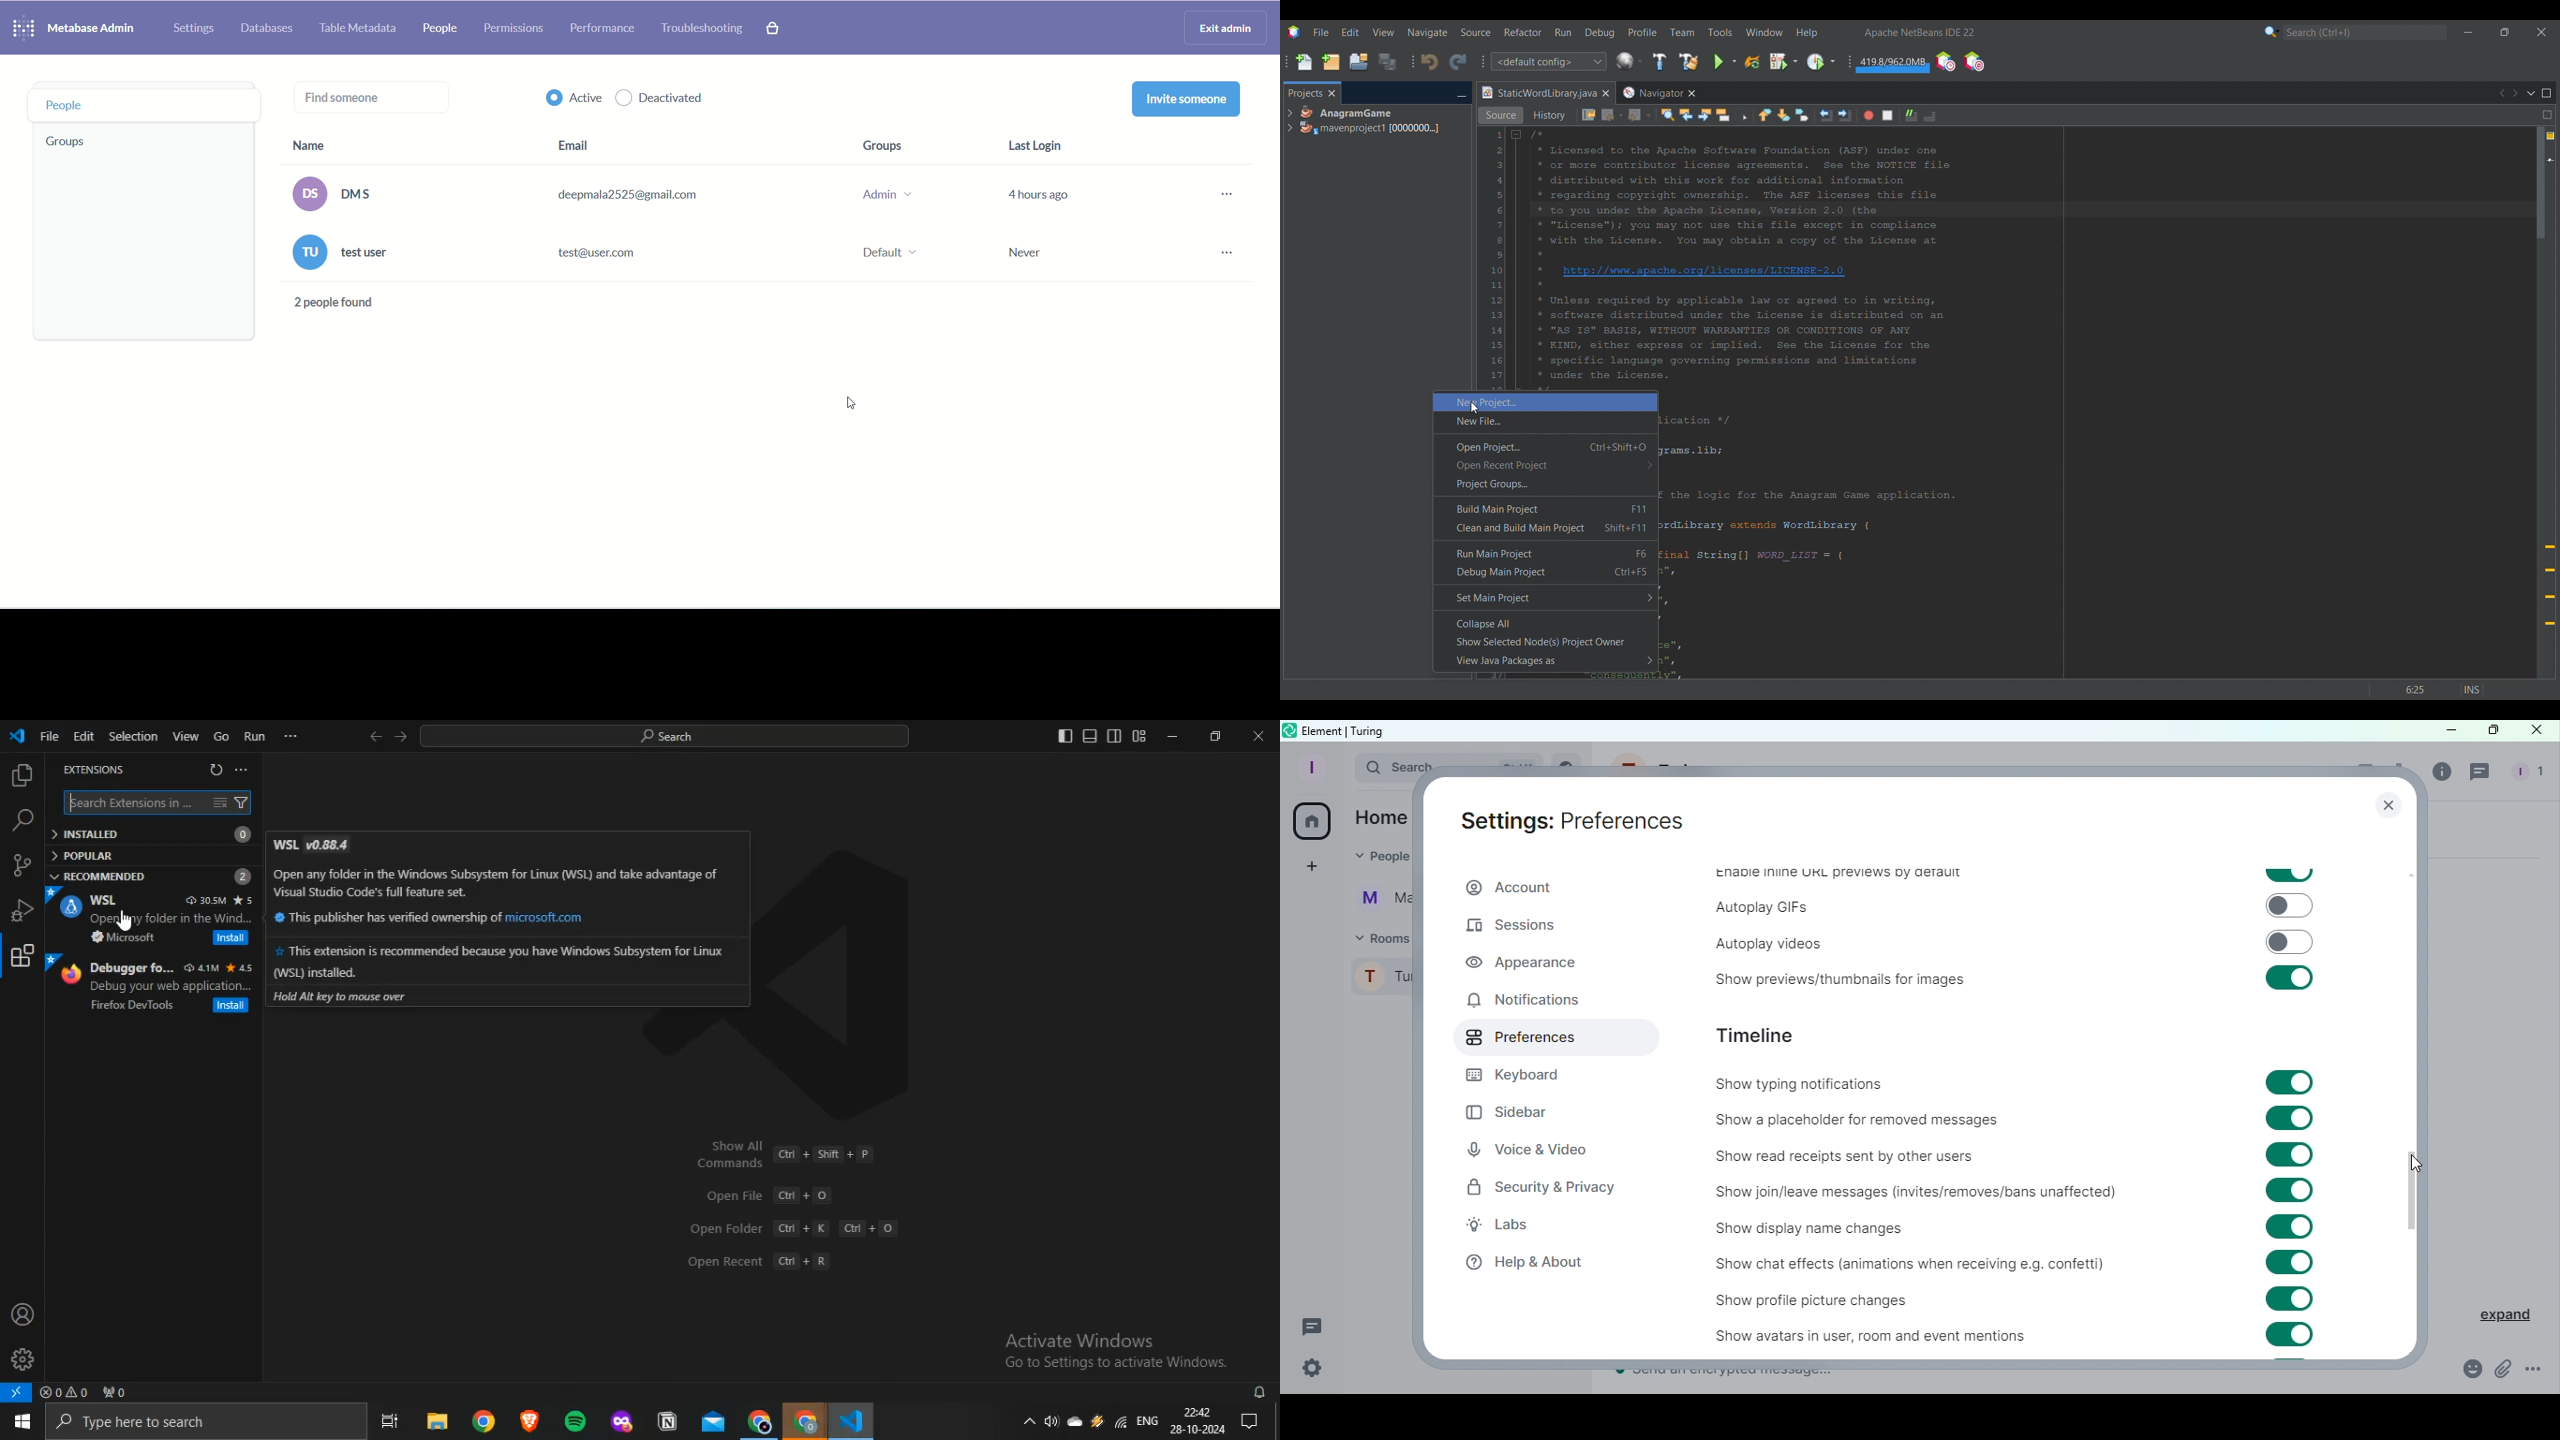 Image resolution: width=2576 pixels, height=1456 pixels. What do you see at coordinates (123, 937) in the screenshot?
I see `Microsoft` at bounding box center [123, 937].